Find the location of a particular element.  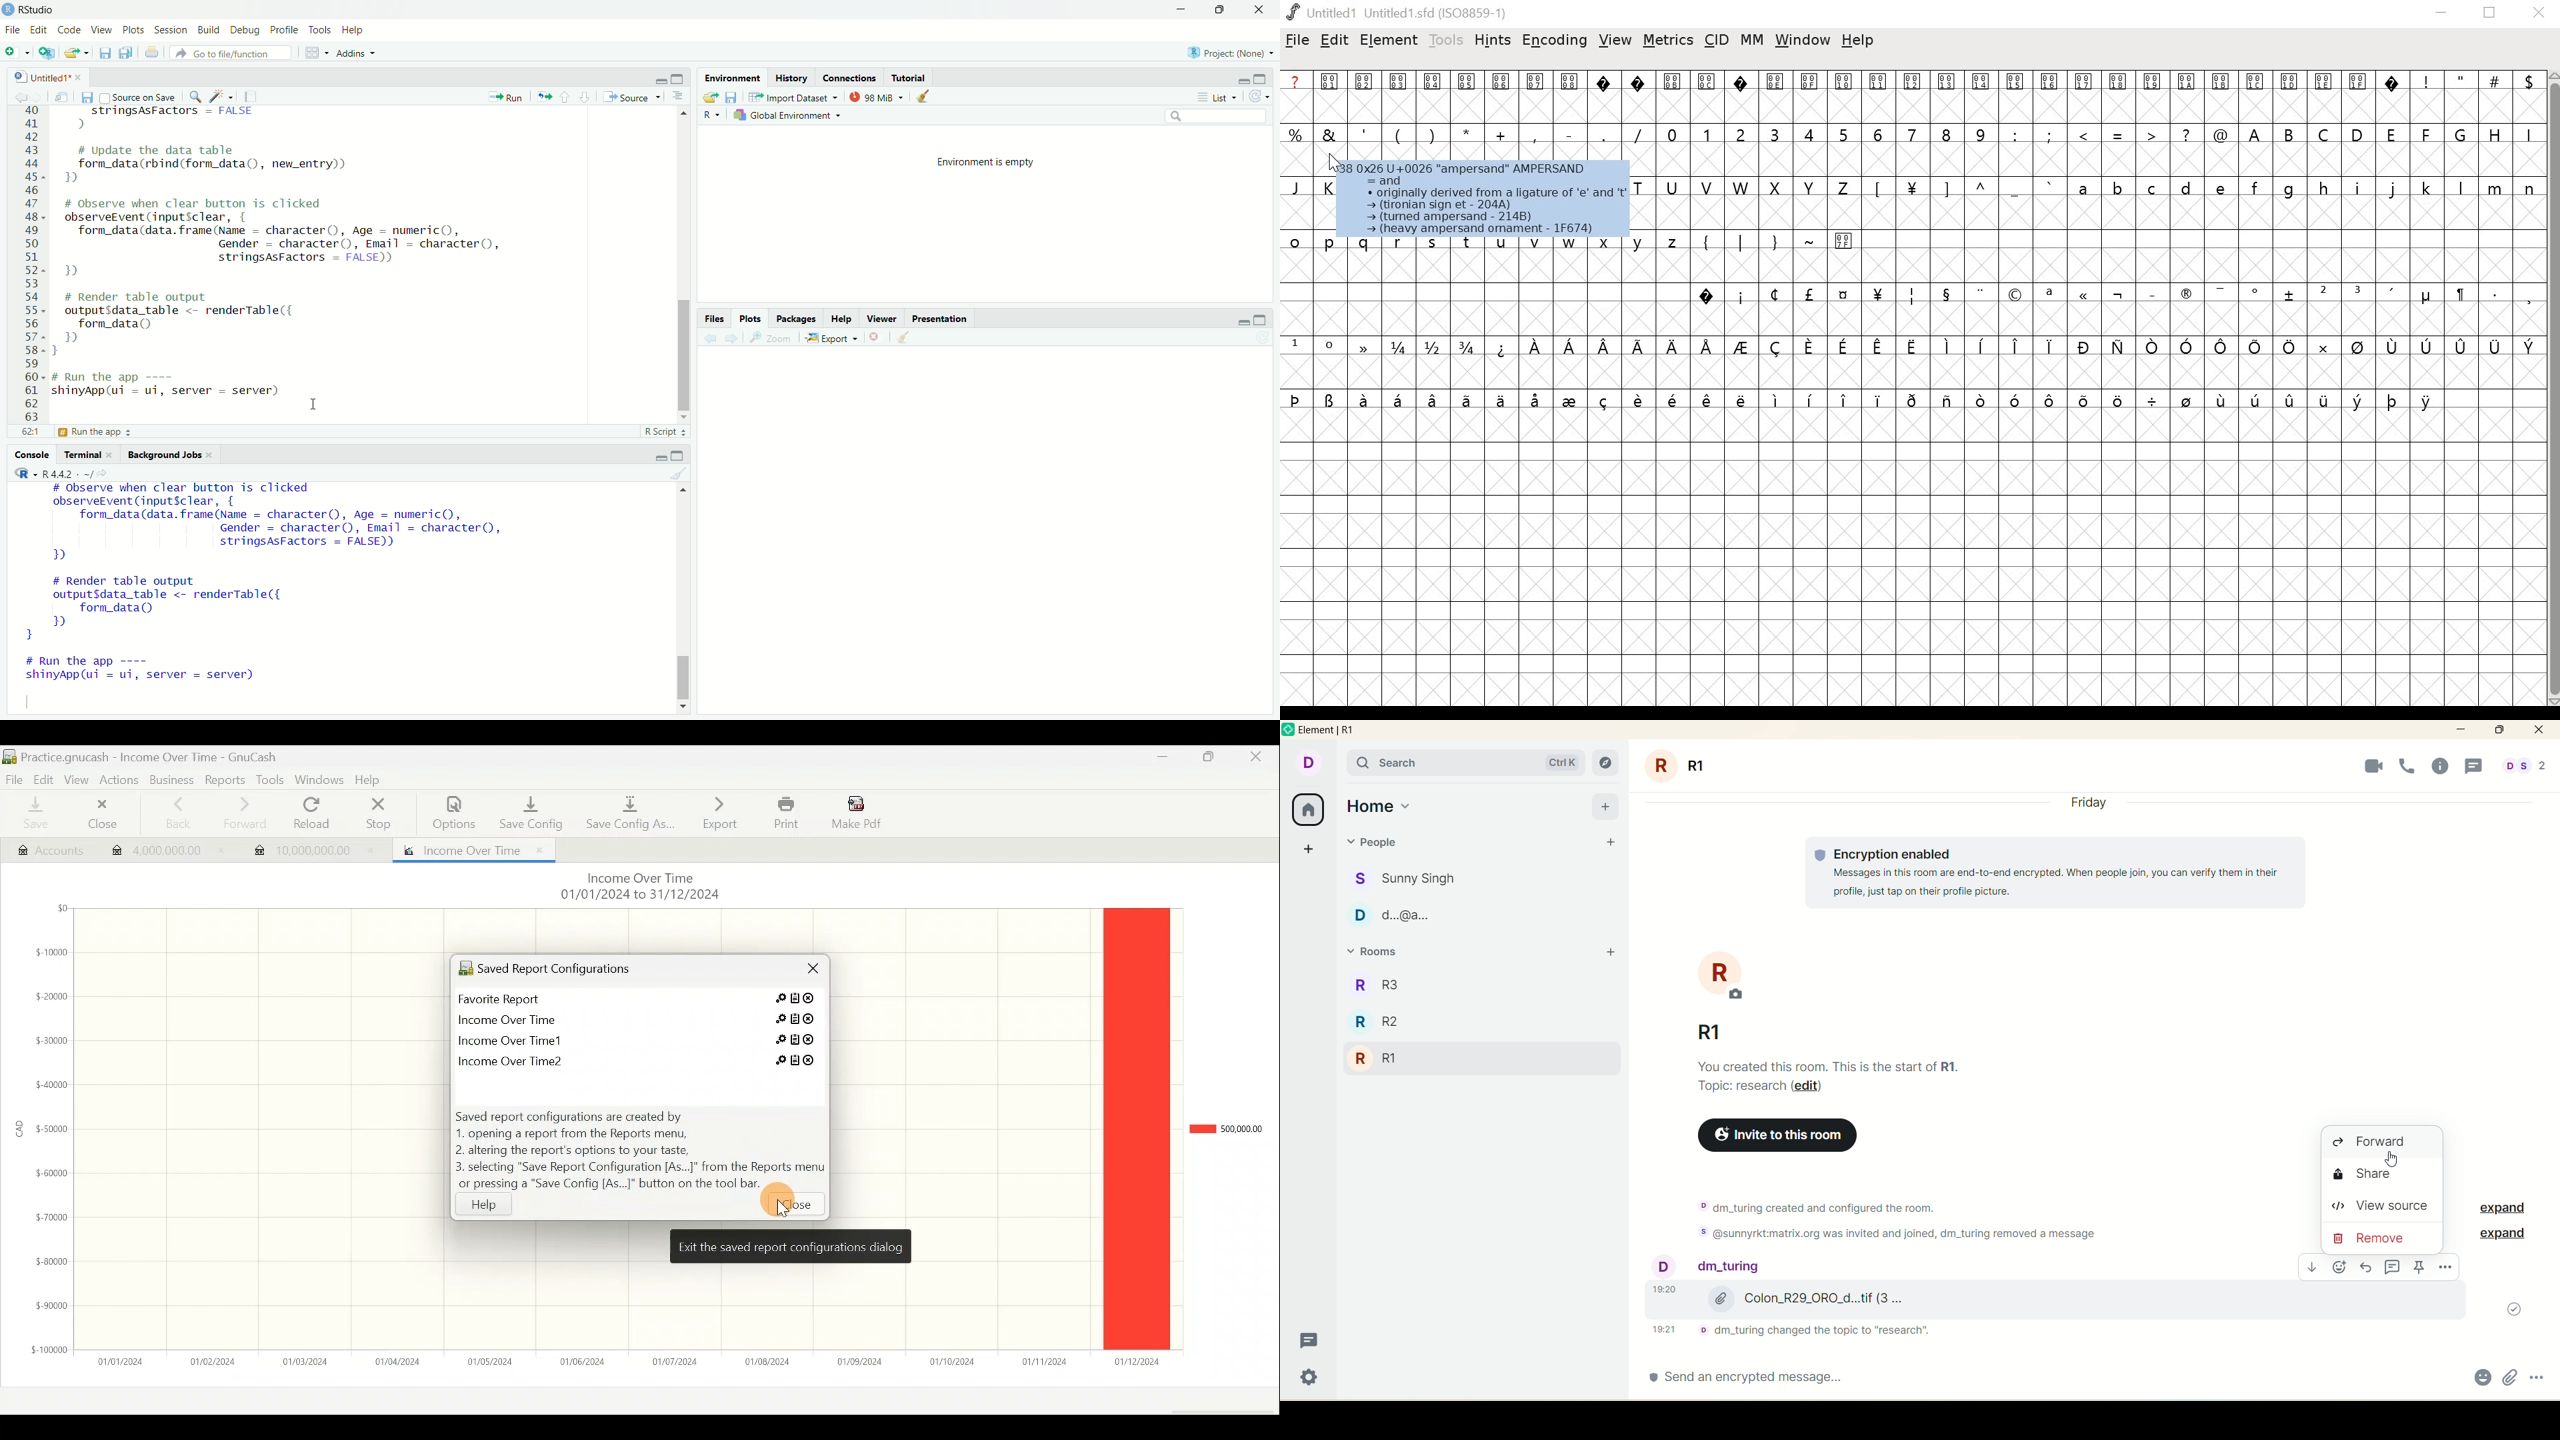

symbol is located at coordinates (1913, 399).